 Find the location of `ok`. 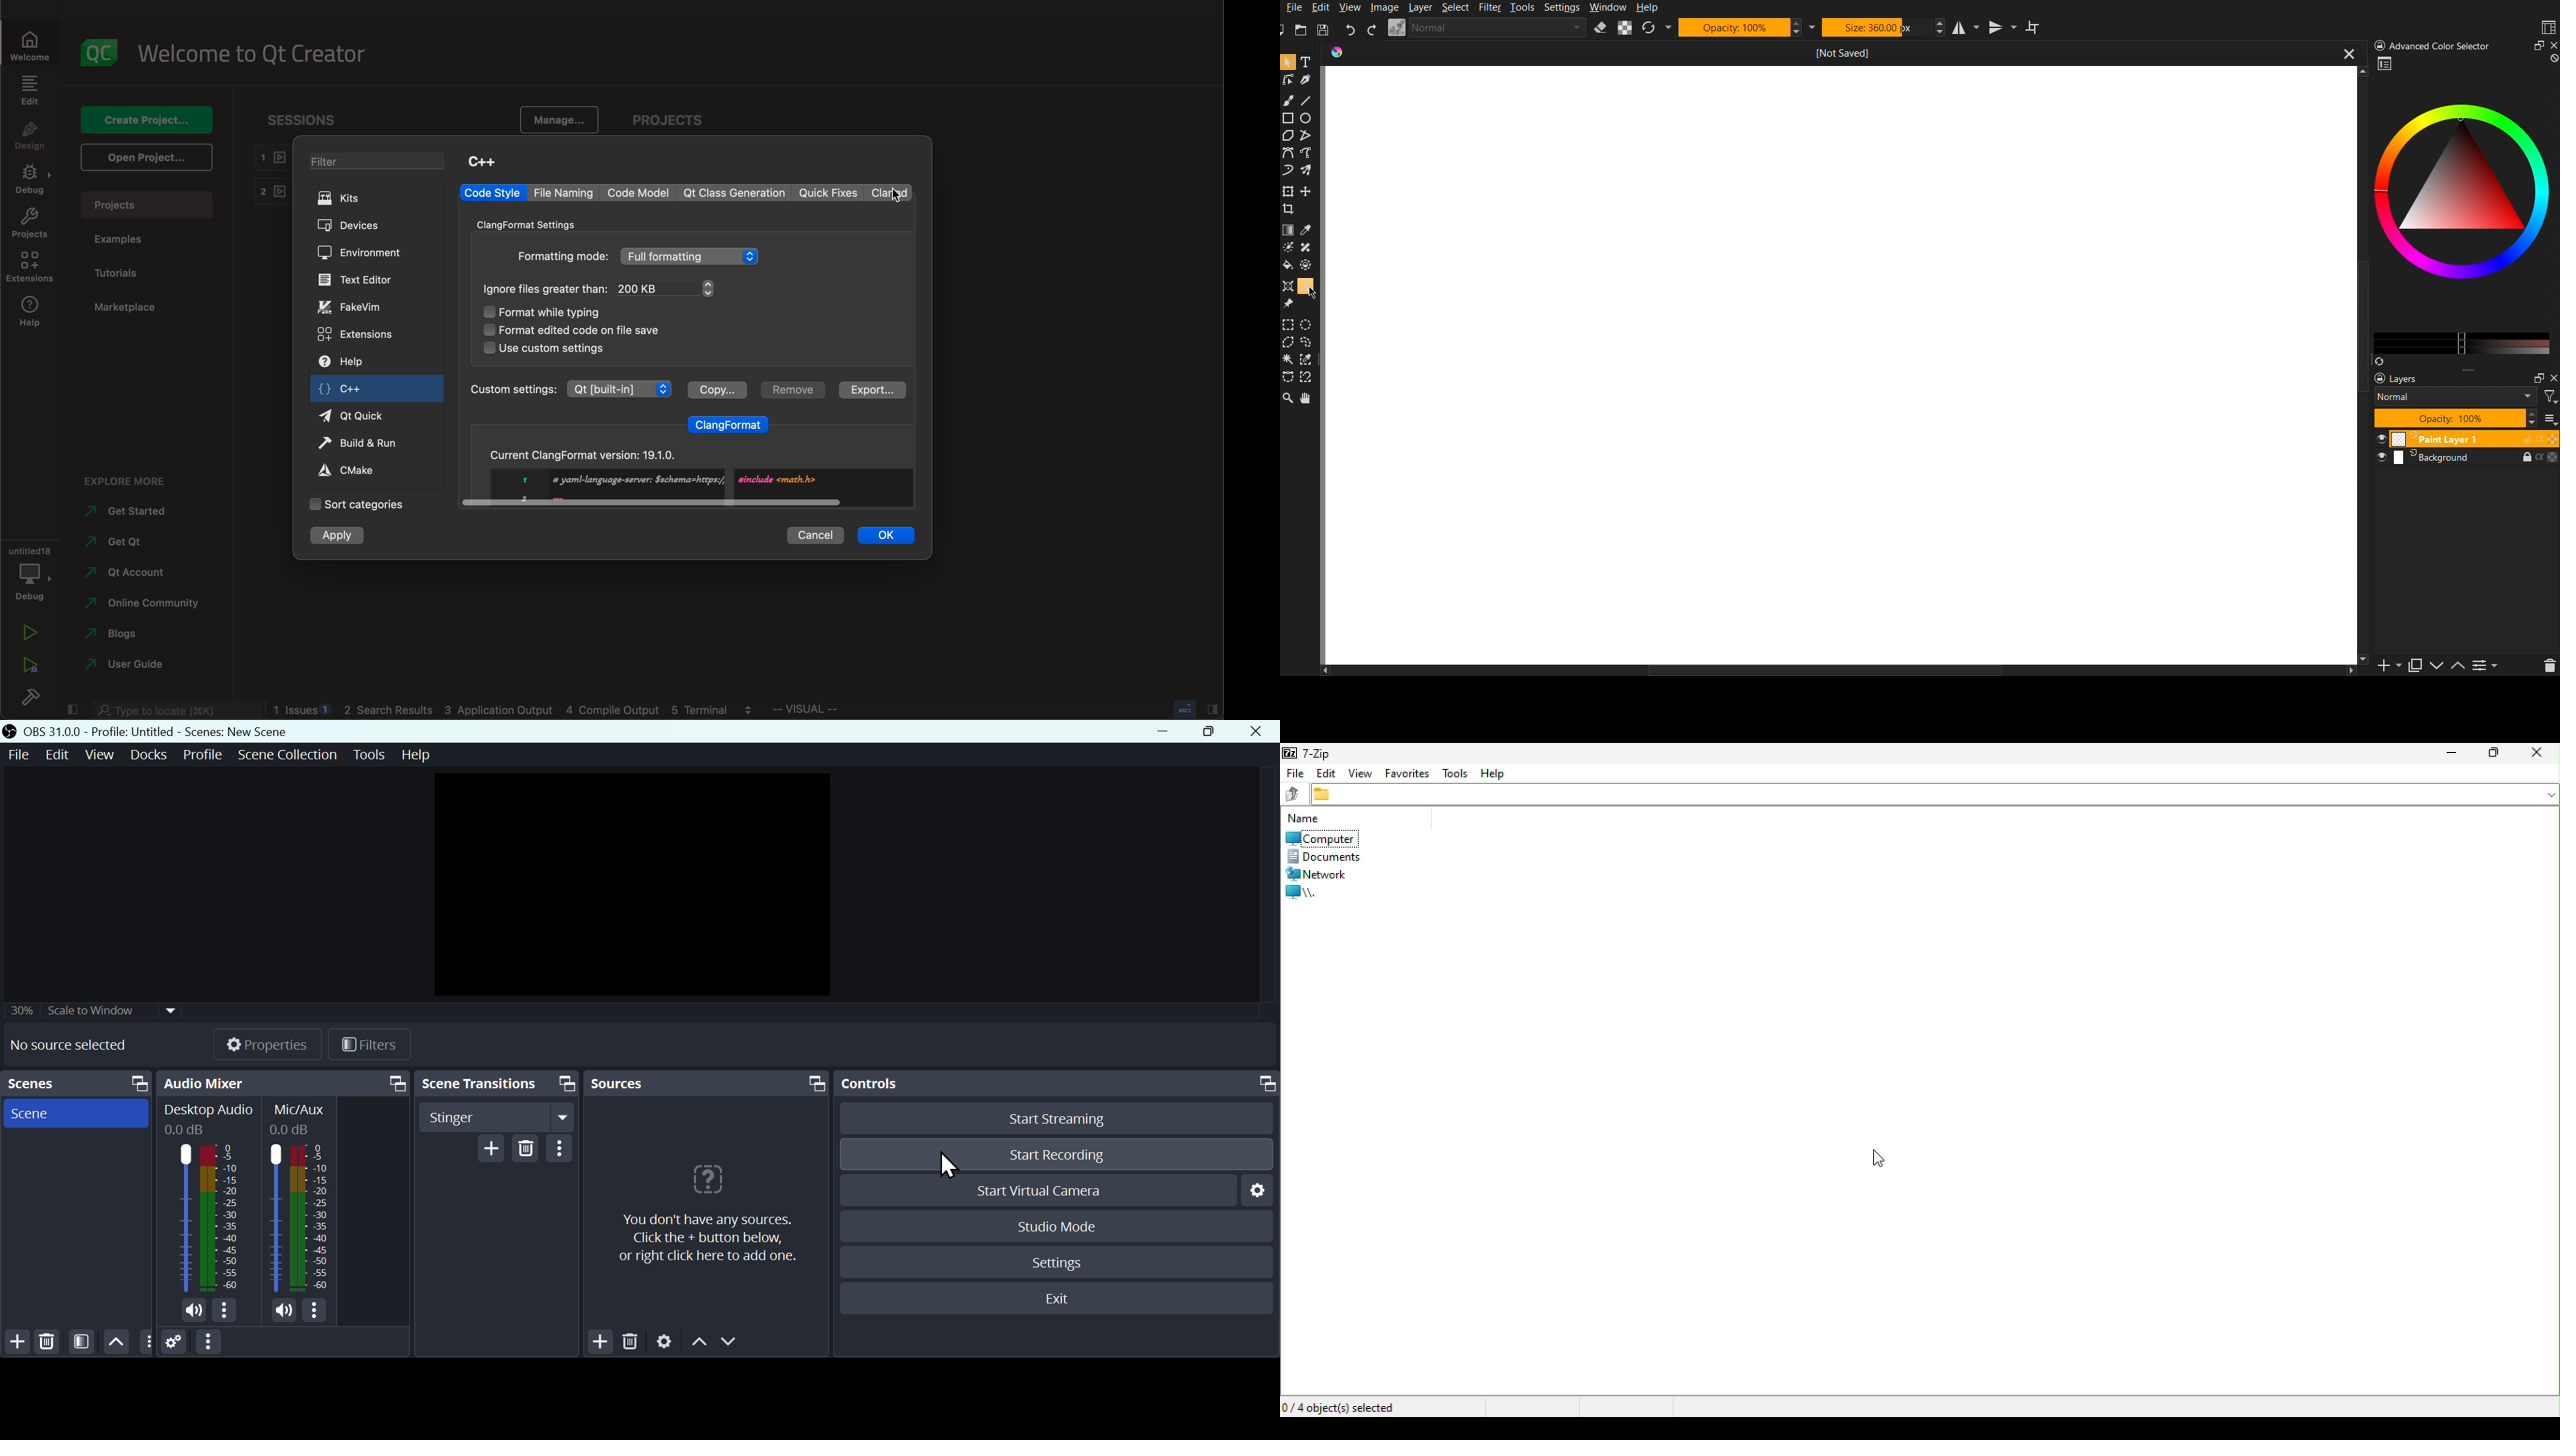

ok is located at coordinates (885, 535).